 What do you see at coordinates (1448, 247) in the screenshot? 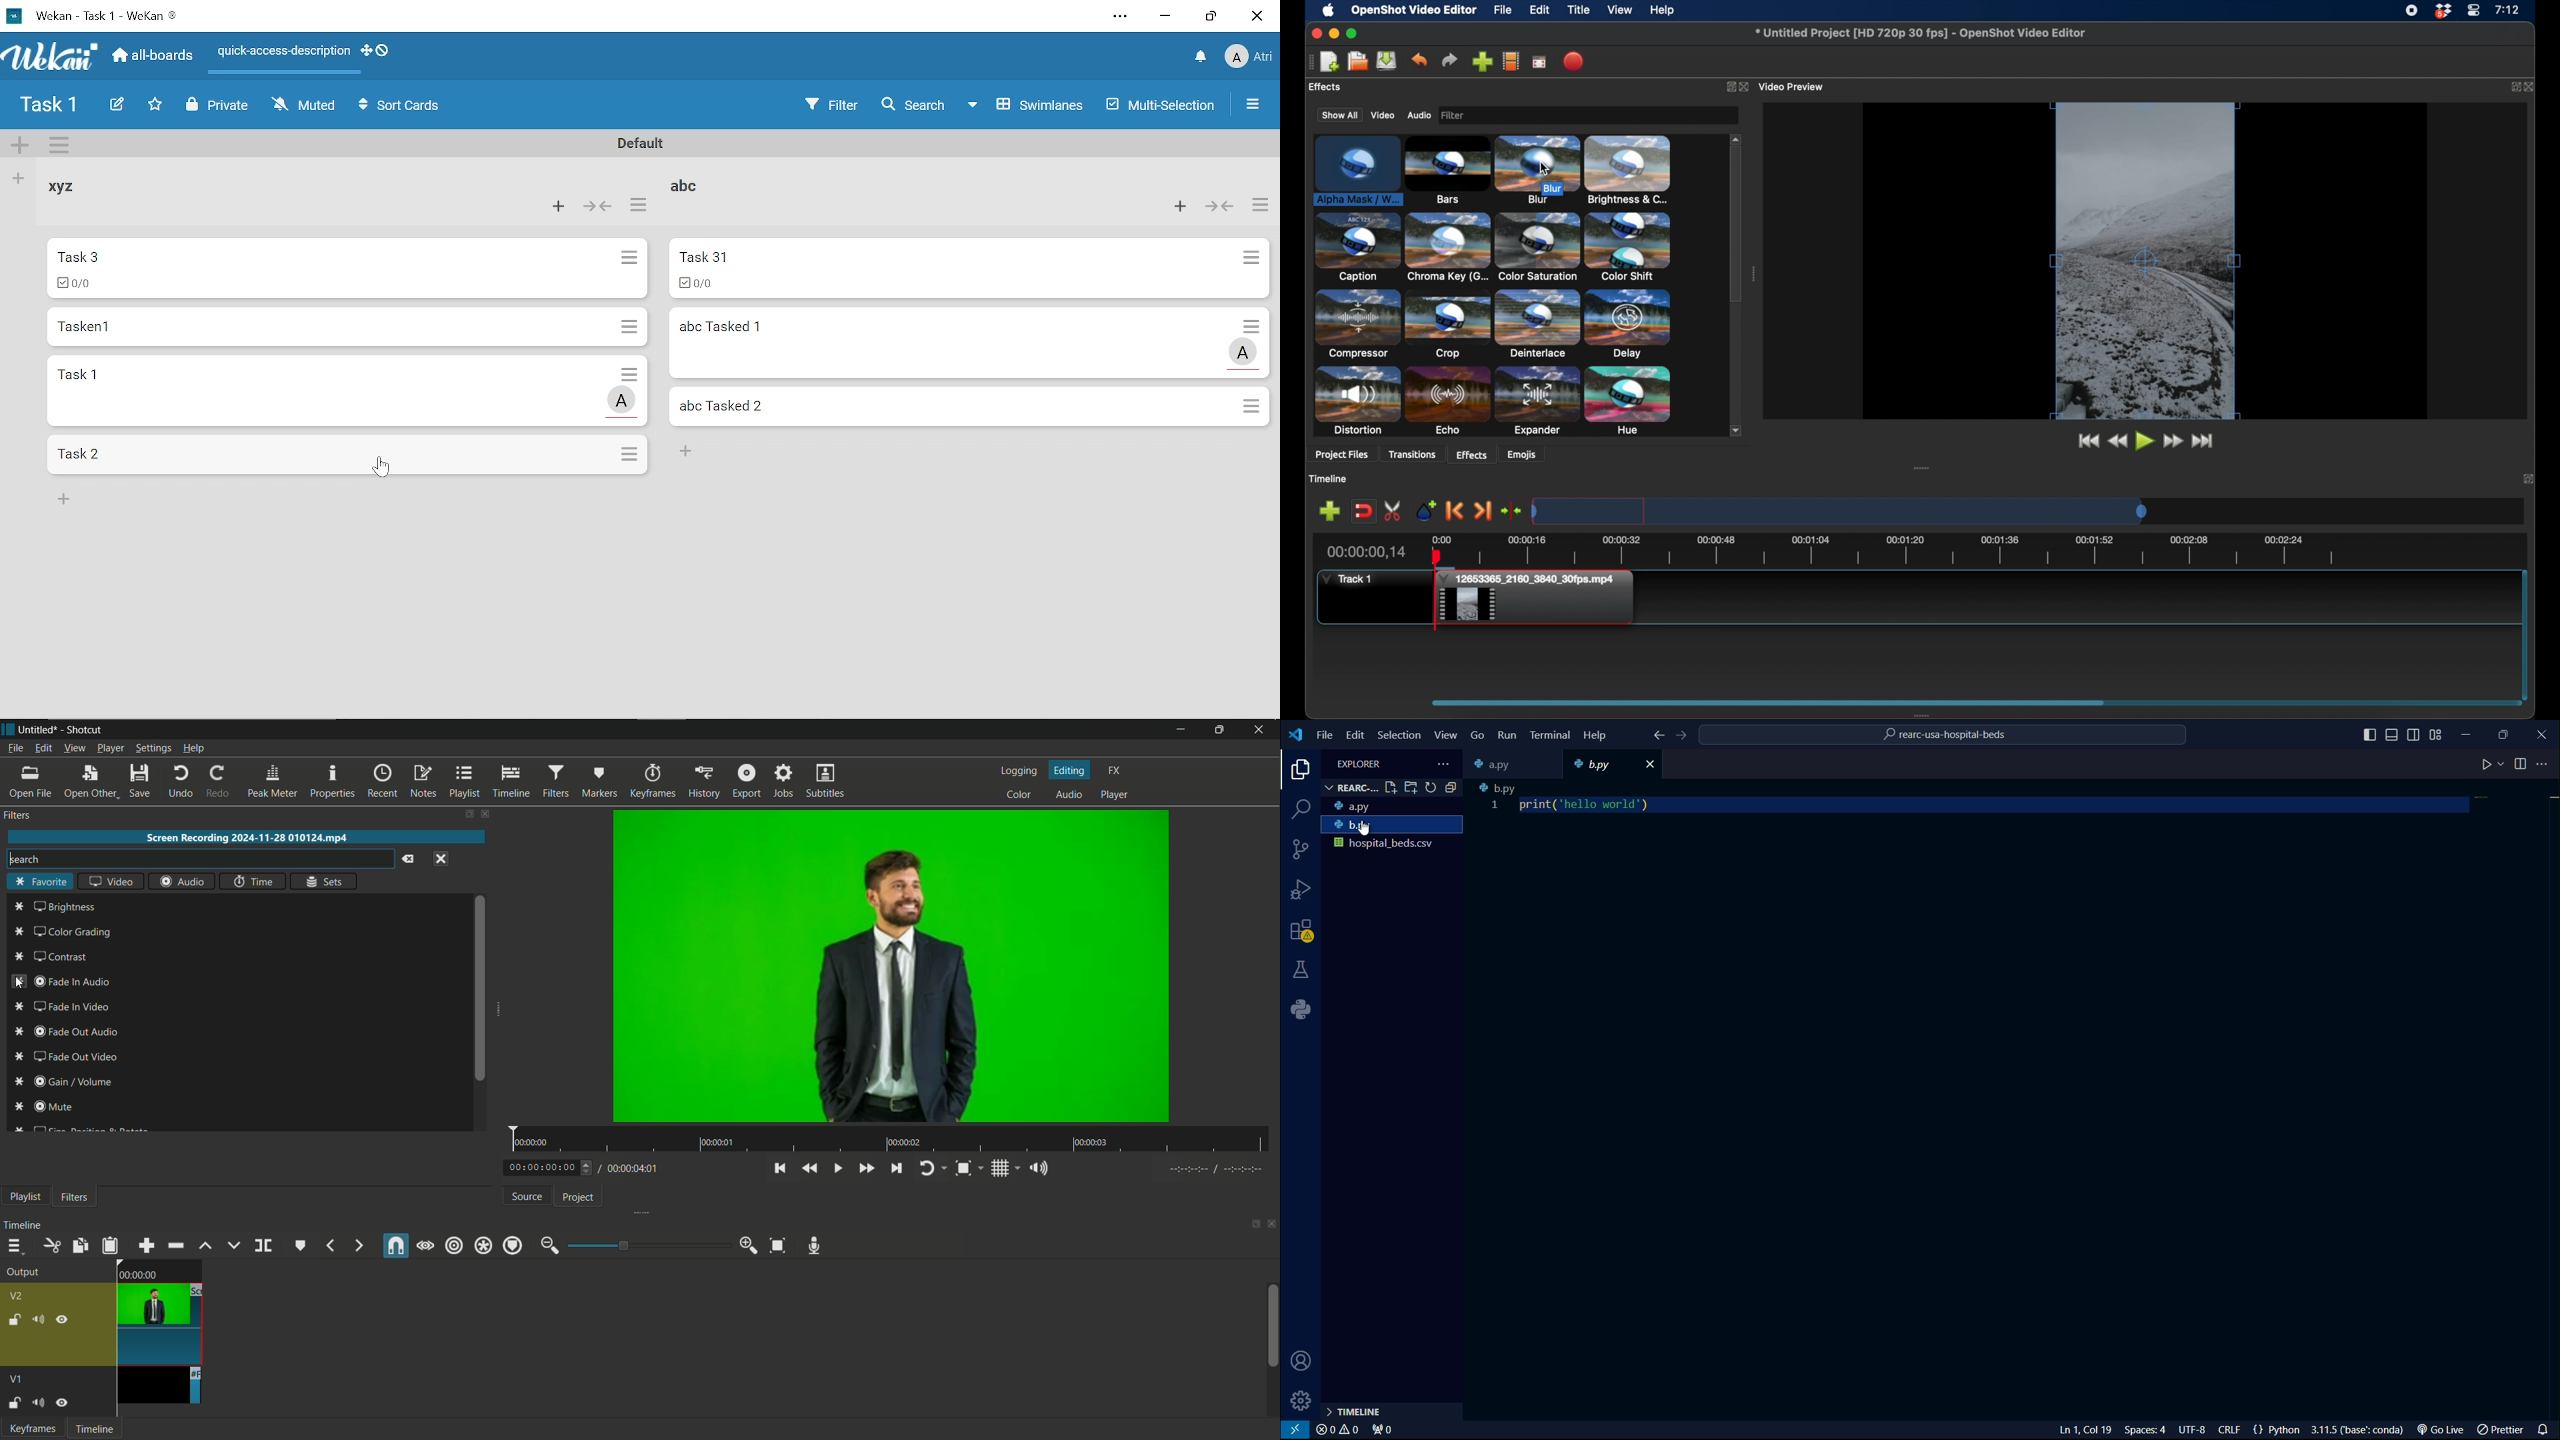
I see `chroma key` at bounding box center [1448, 247].